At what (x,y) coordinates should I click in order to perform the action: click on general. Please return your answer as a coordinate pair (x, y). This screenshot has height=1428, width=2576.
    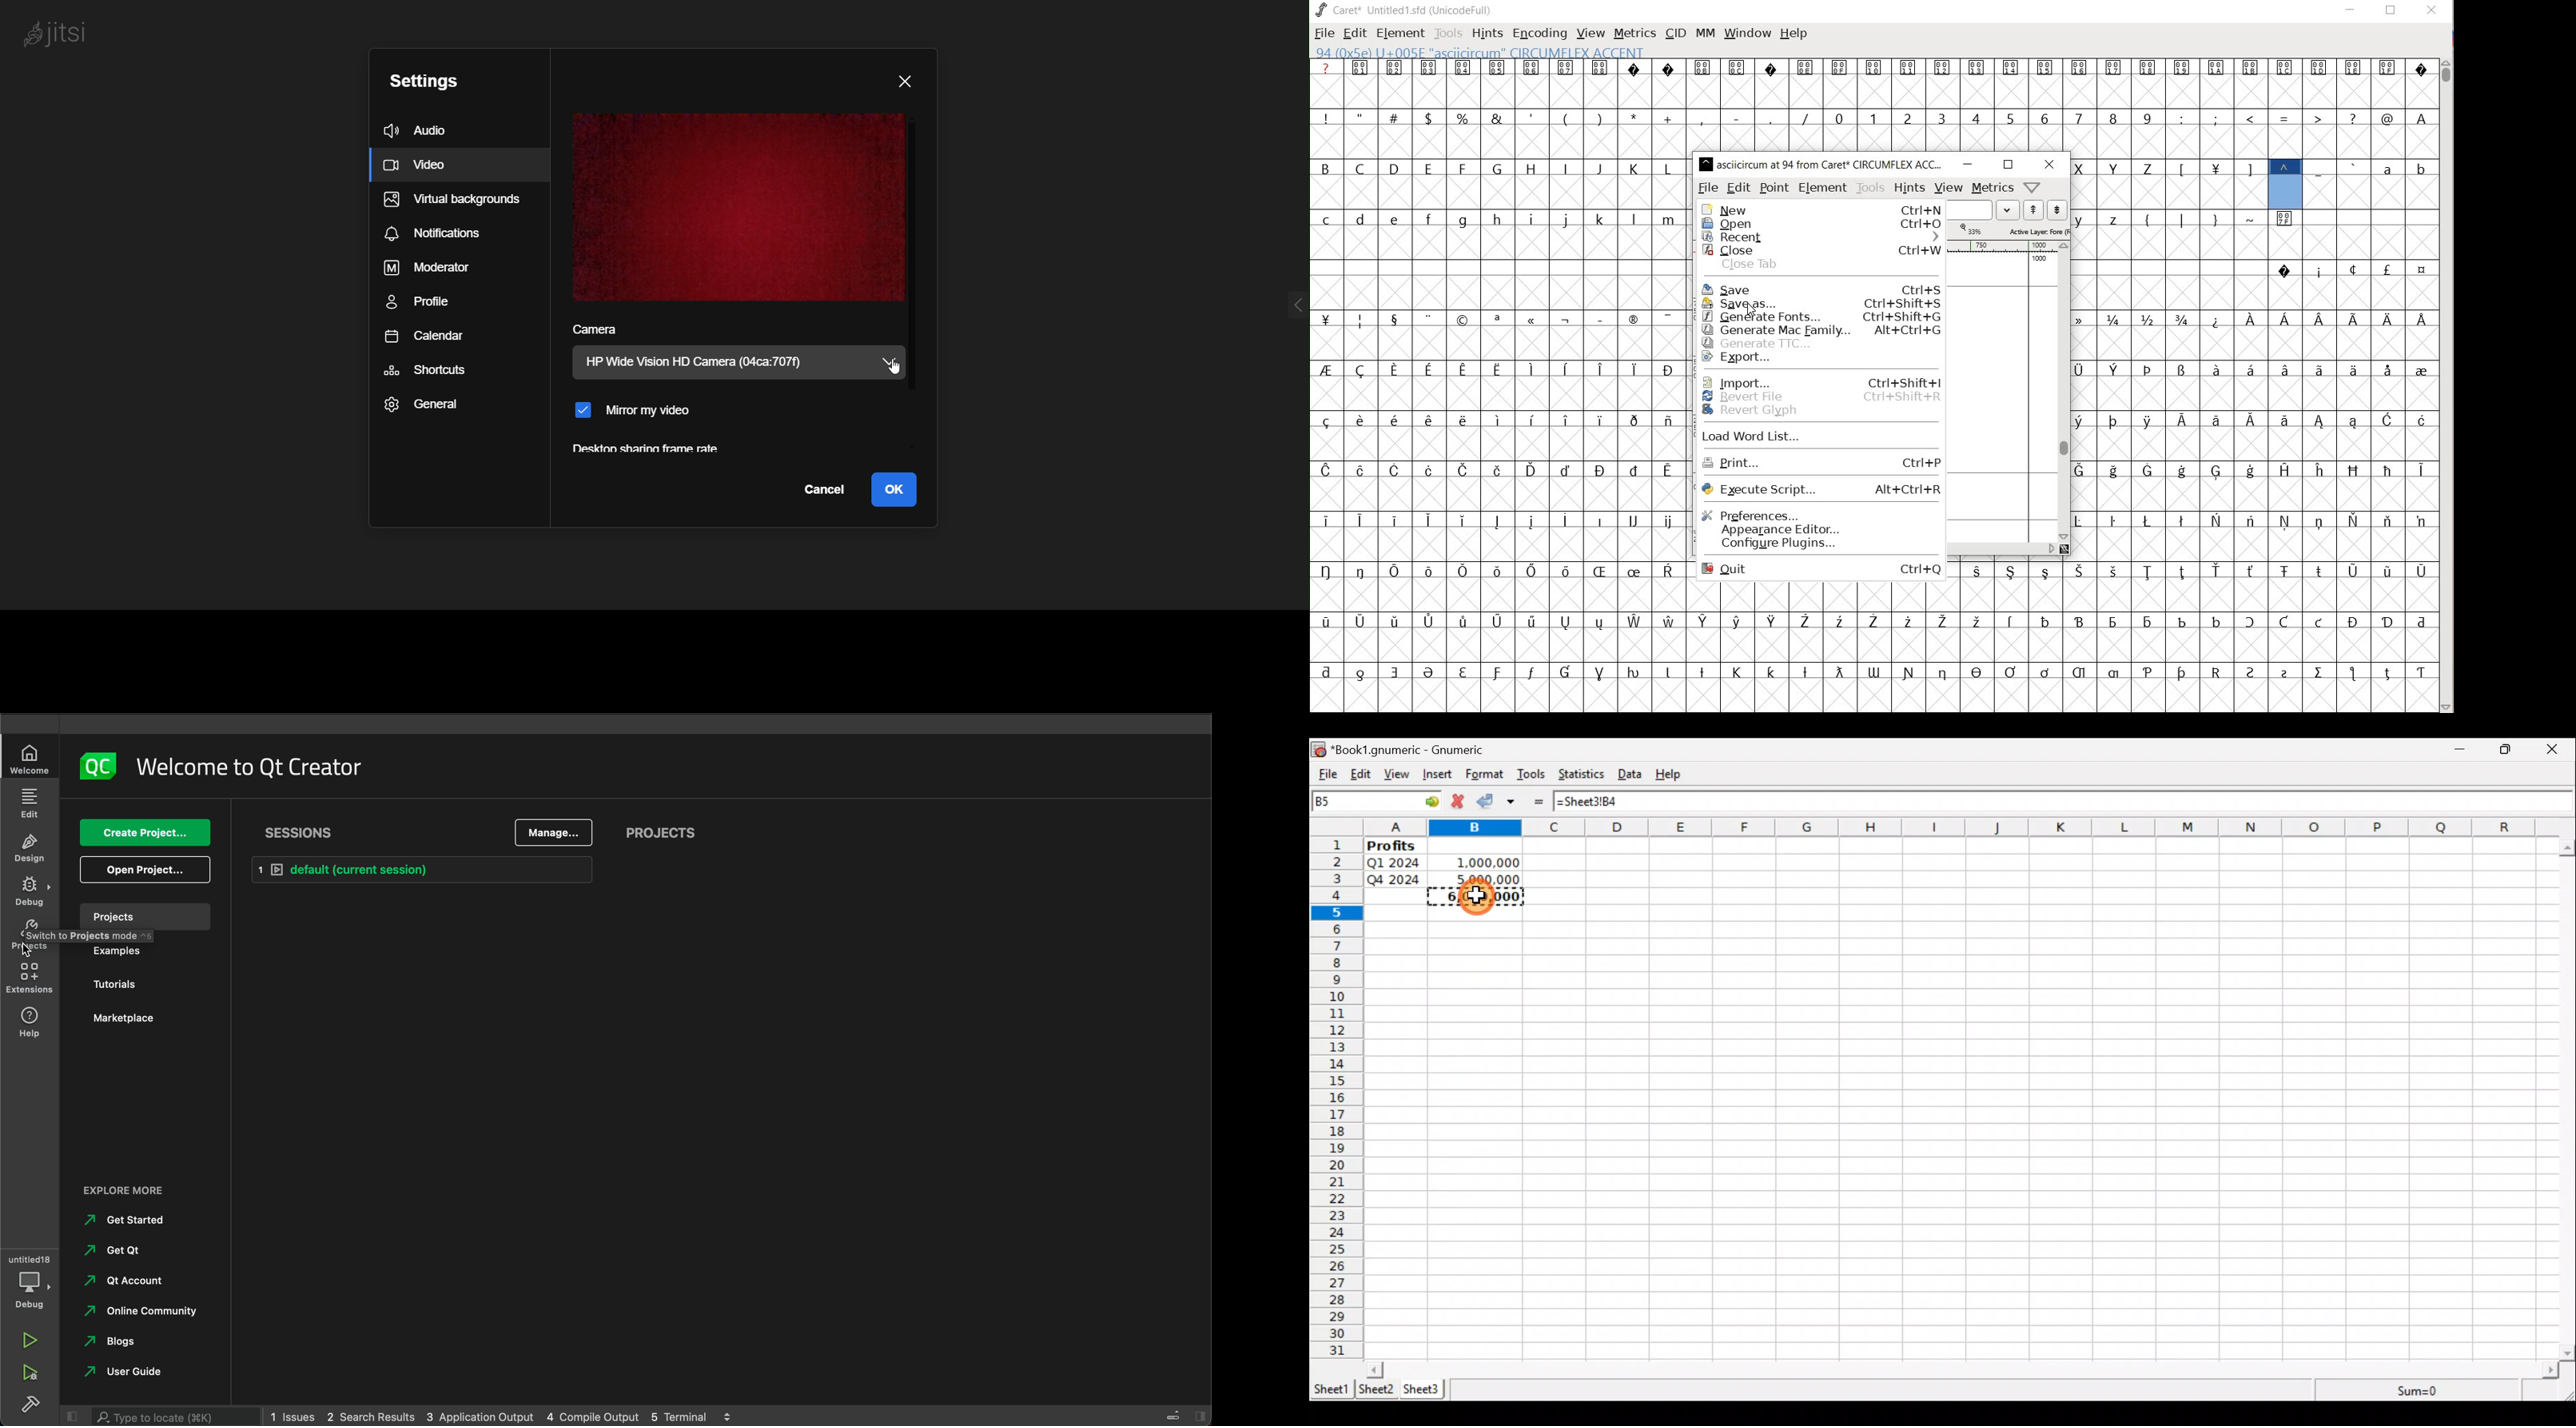
    Looking at the image, I should click on (430, 406).